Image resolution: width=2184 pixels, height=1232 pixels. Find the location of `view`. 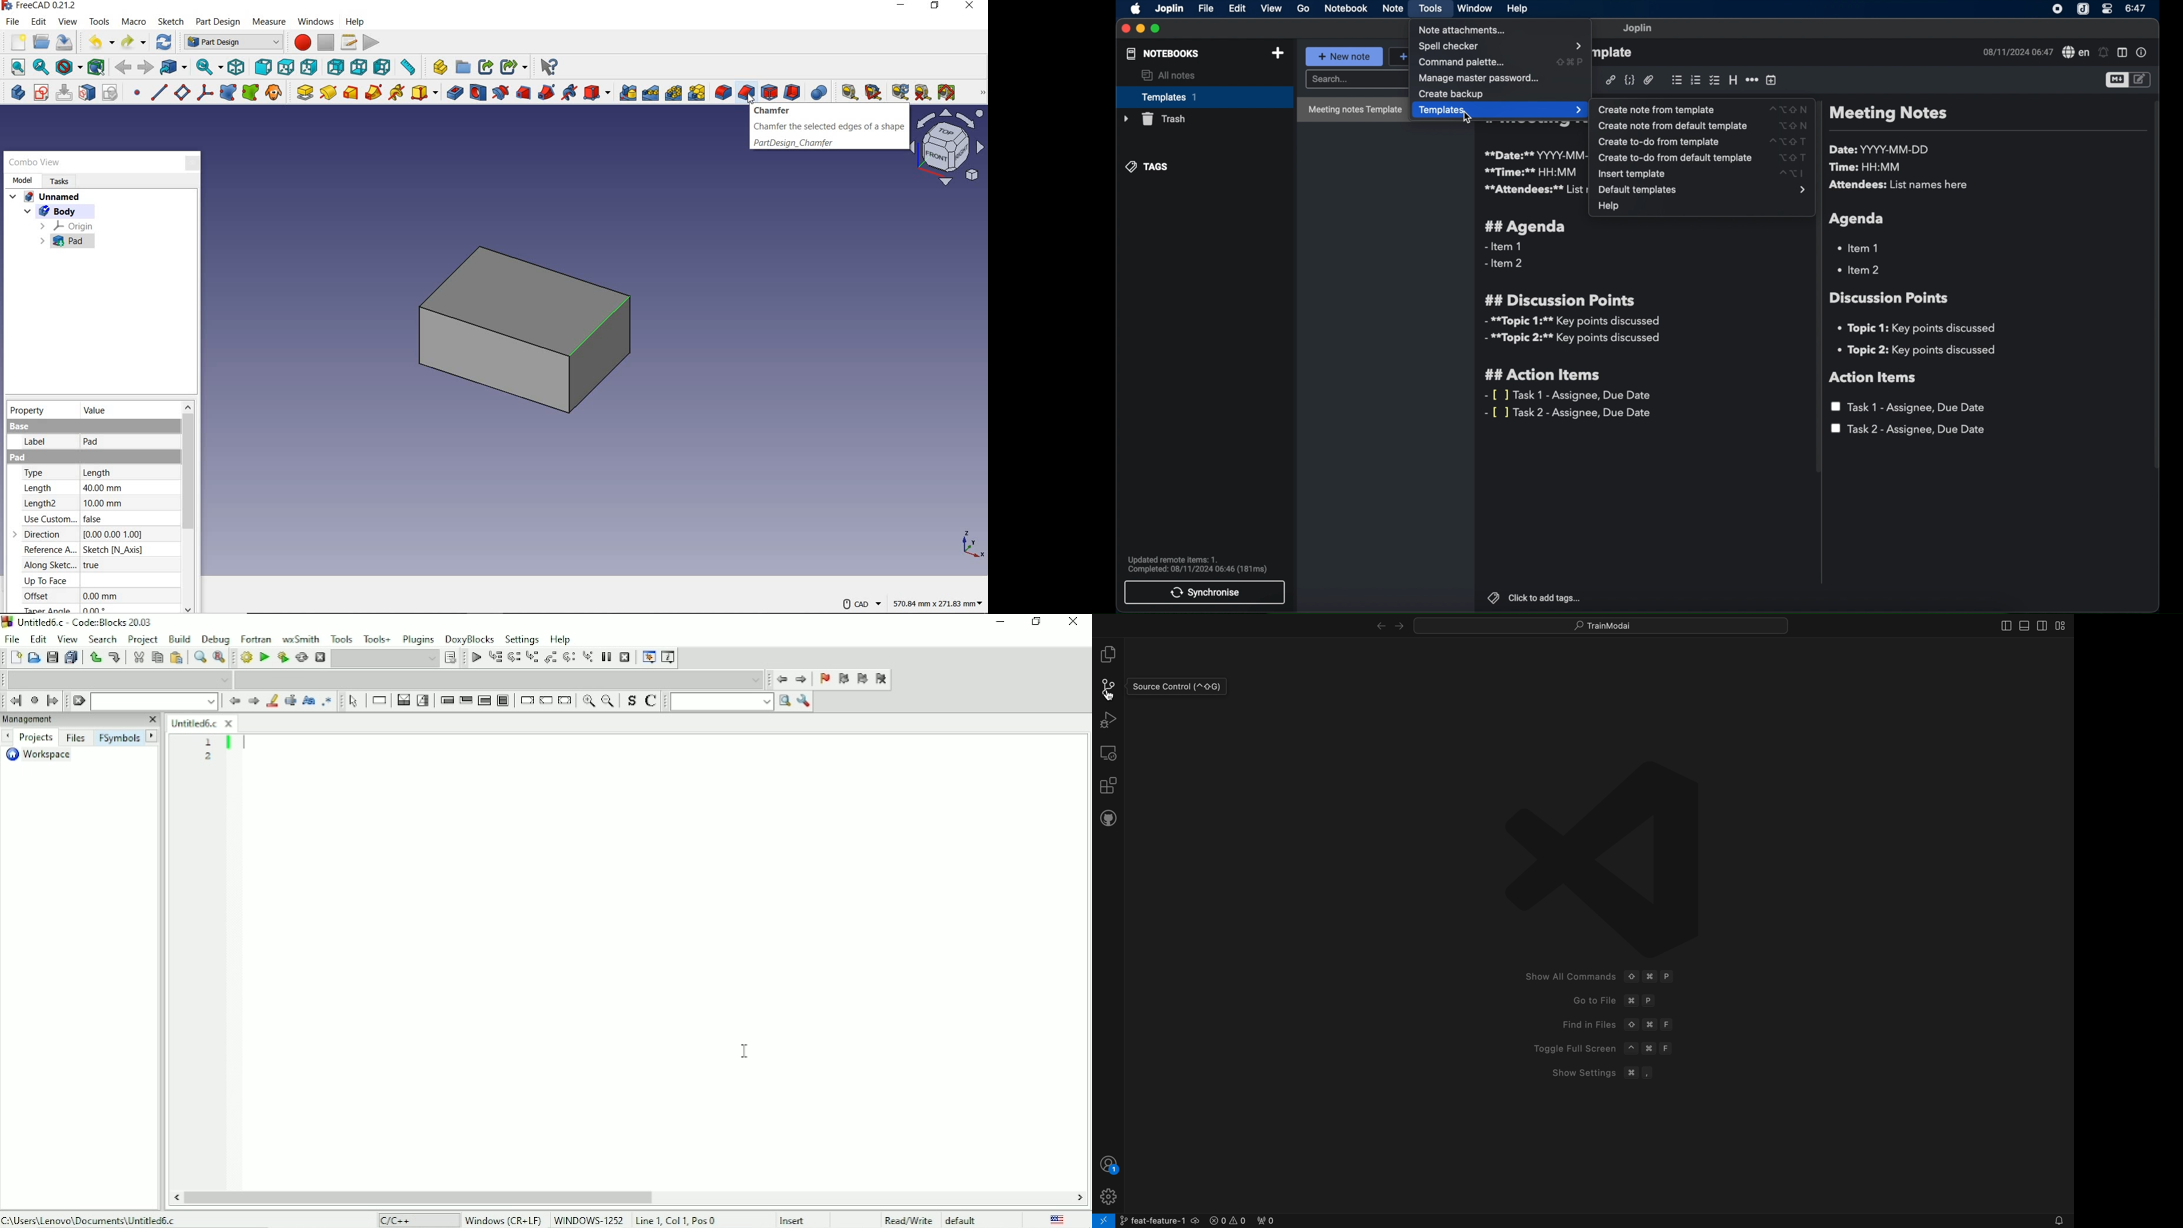

view is located at coordinates (1272, 9).